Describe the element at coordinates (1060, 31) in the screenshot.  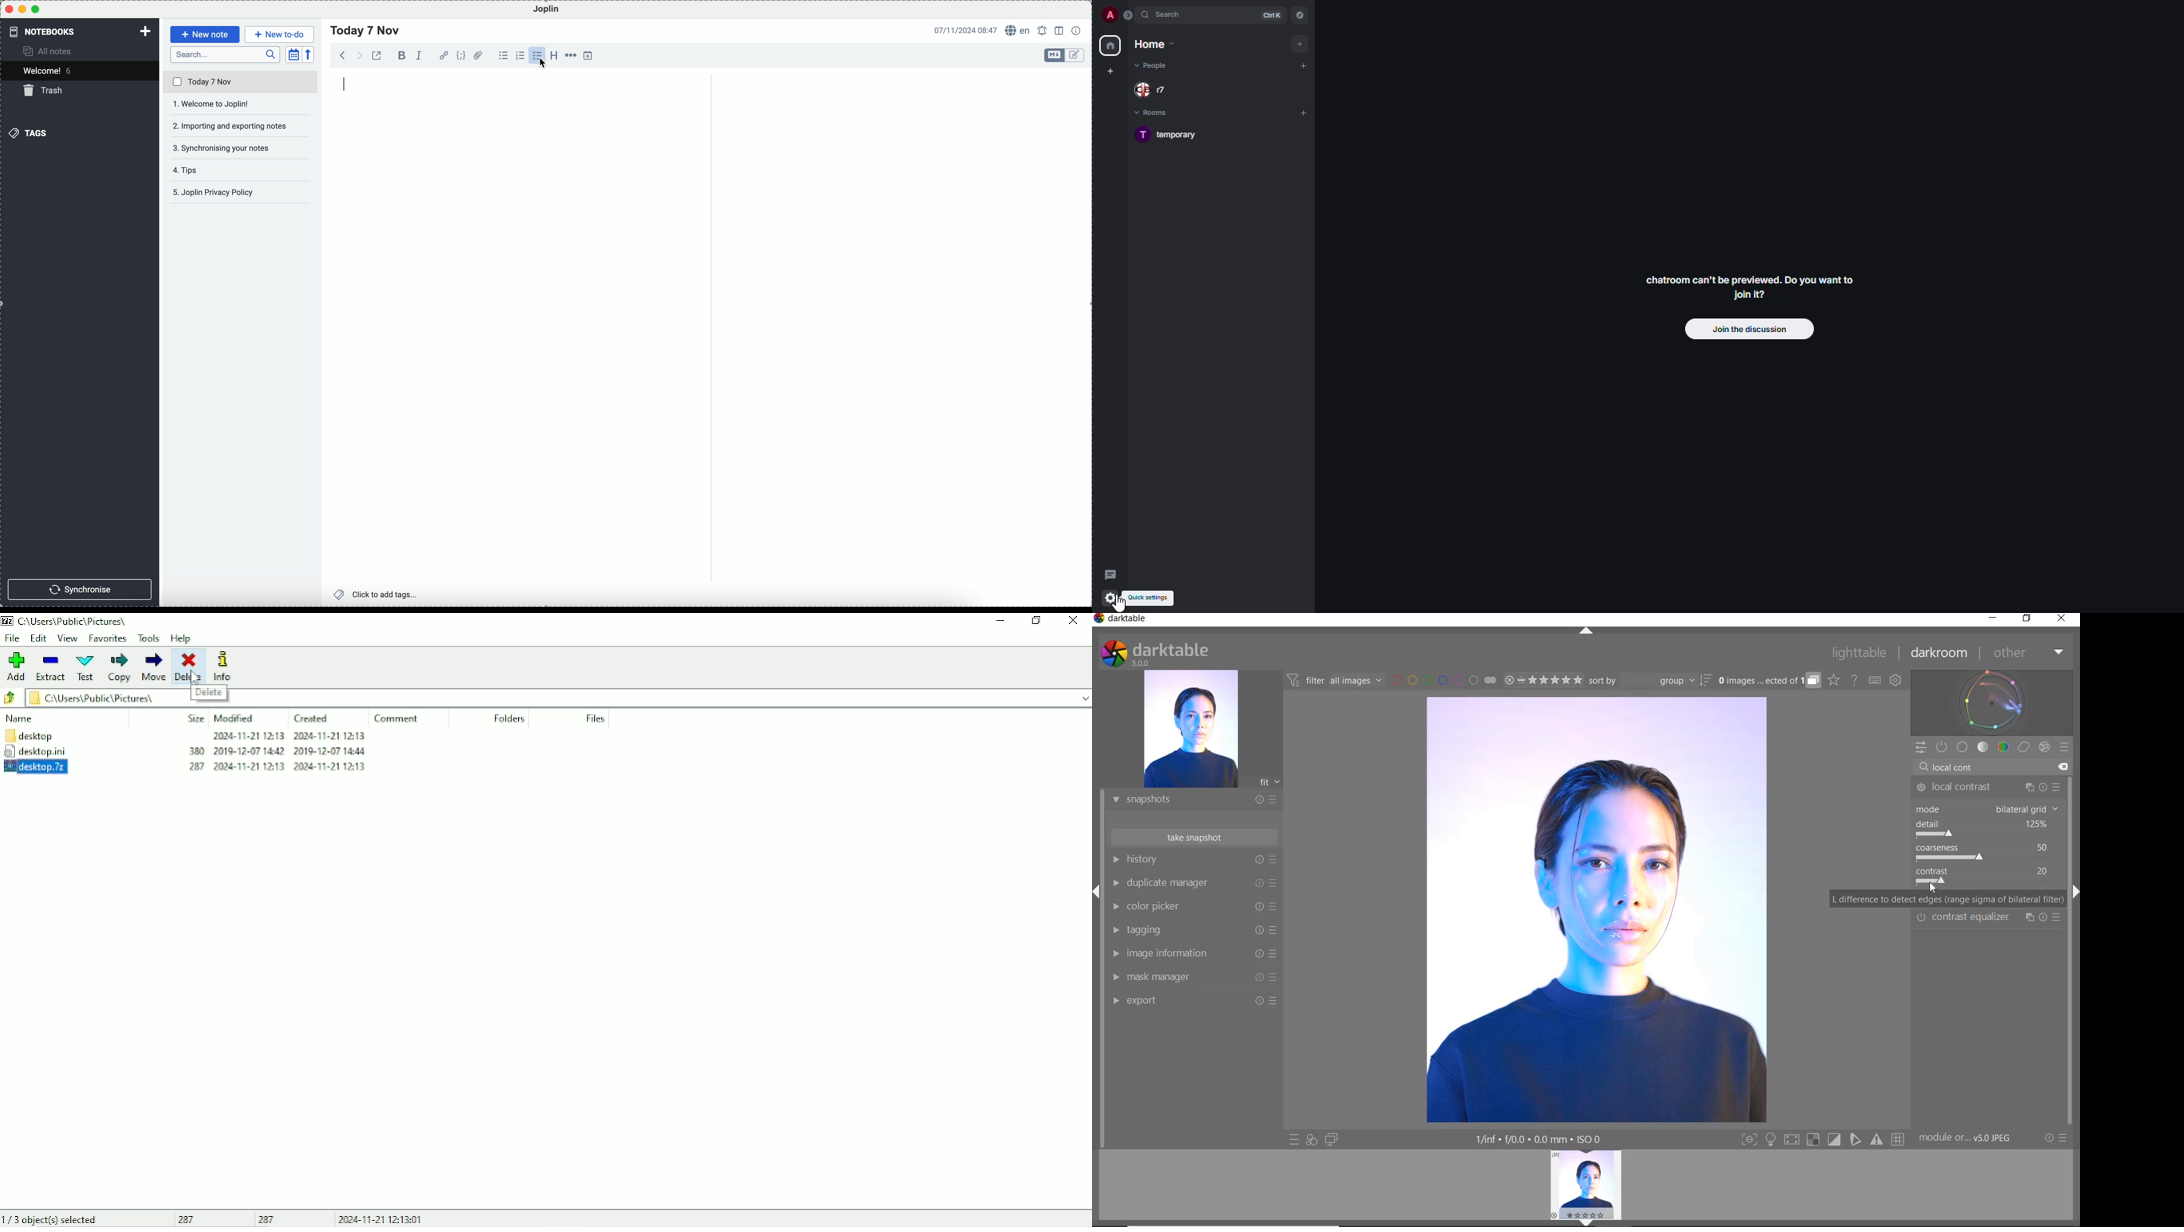
I see `toggle editor layout` at that location.